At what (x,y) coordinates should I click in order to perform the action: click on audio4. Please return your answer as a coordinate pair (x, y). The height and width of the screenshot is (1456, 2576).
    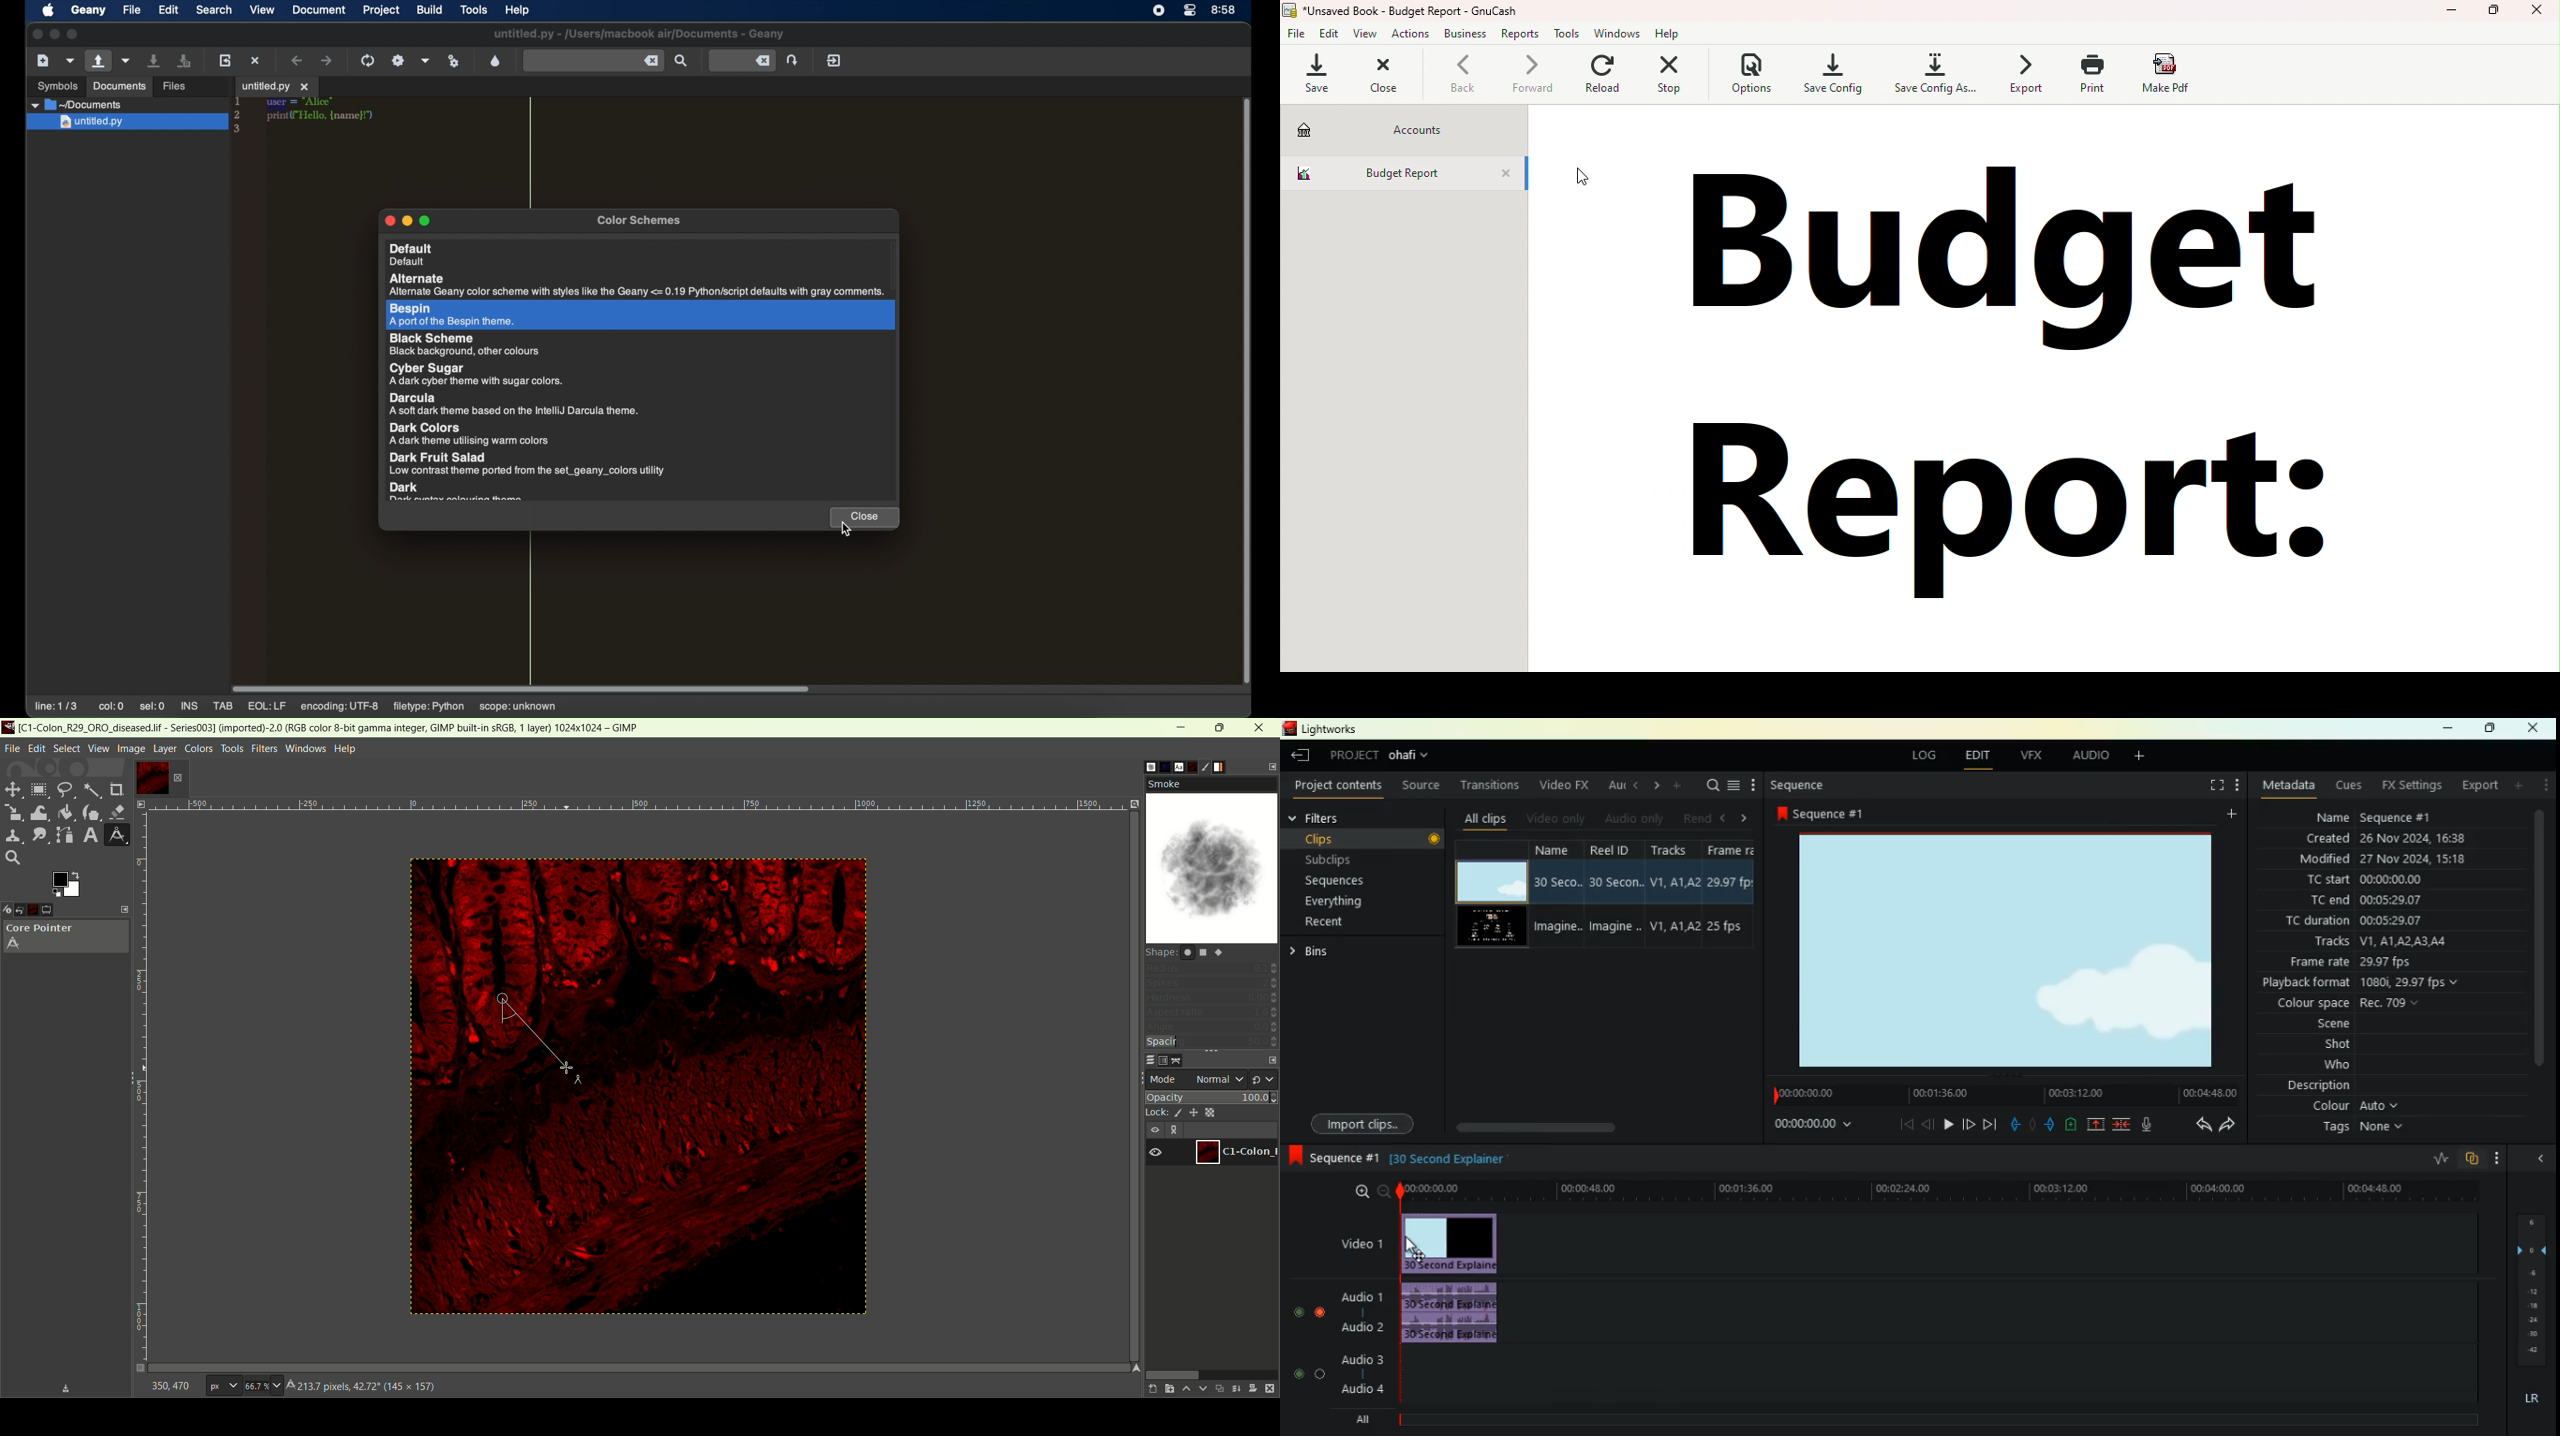
    Looking at the image, I should click on (1366, 1388).